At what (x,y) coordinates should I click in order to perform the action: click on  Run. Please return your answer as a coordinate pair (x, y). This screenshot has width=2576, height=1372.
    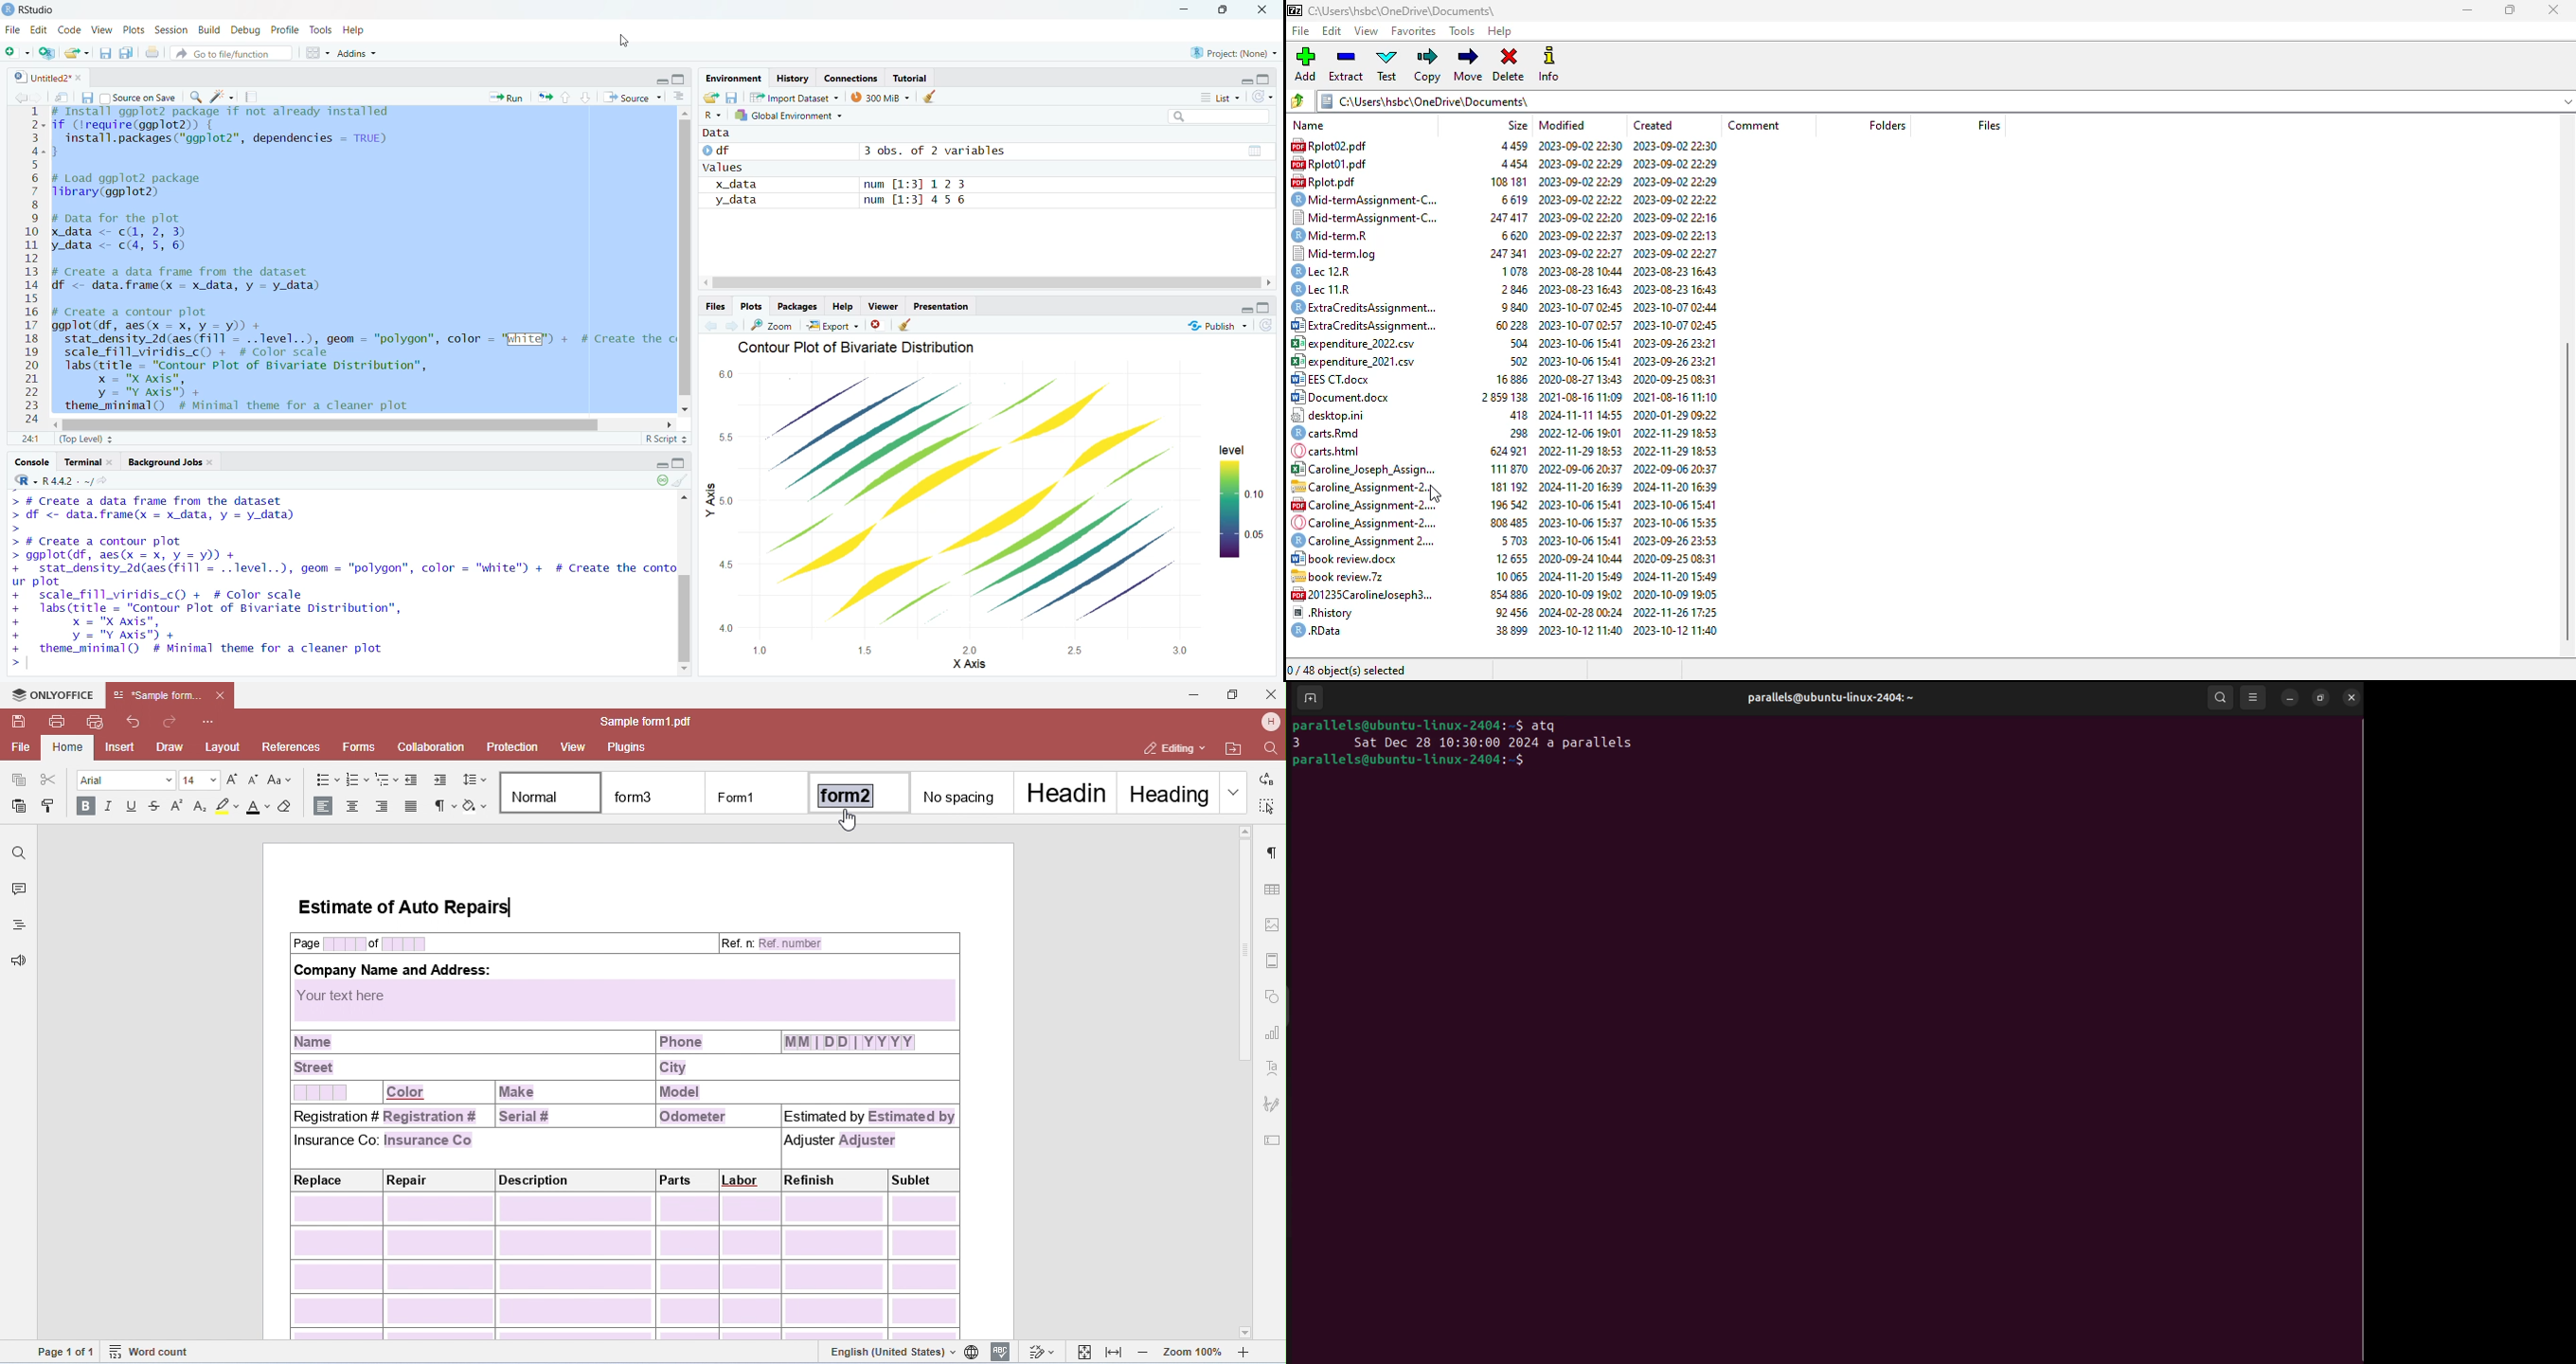
    Looking at the image, I should click on (508, 96).